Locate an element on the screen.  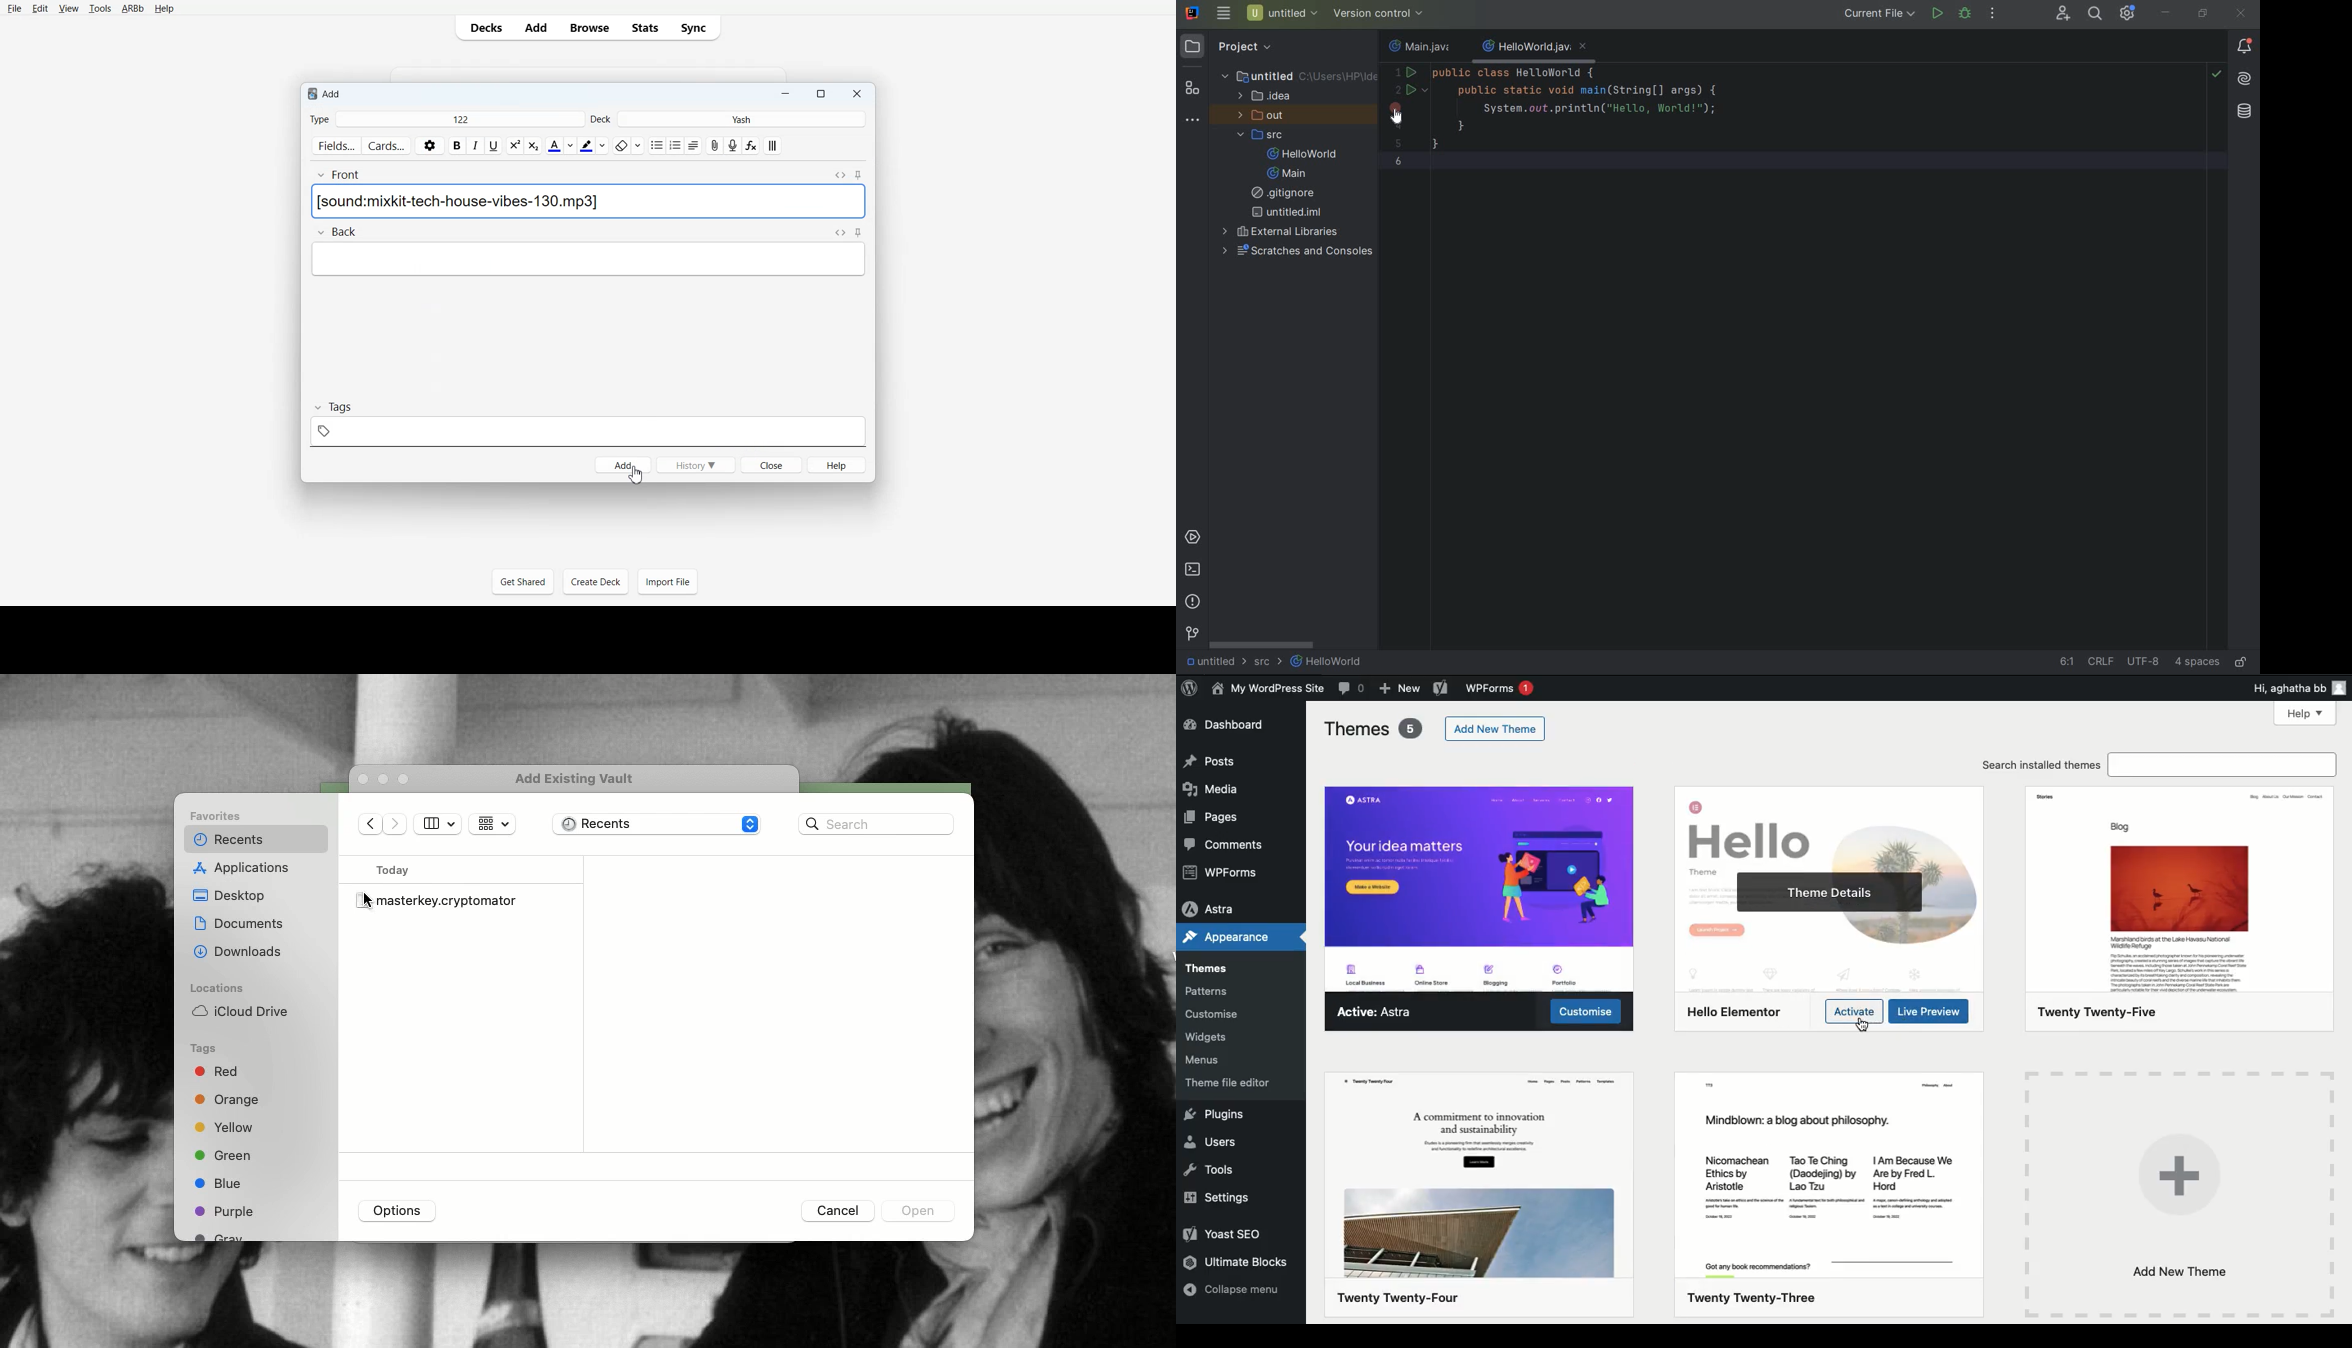
settings is located at coordinates (429, 145).